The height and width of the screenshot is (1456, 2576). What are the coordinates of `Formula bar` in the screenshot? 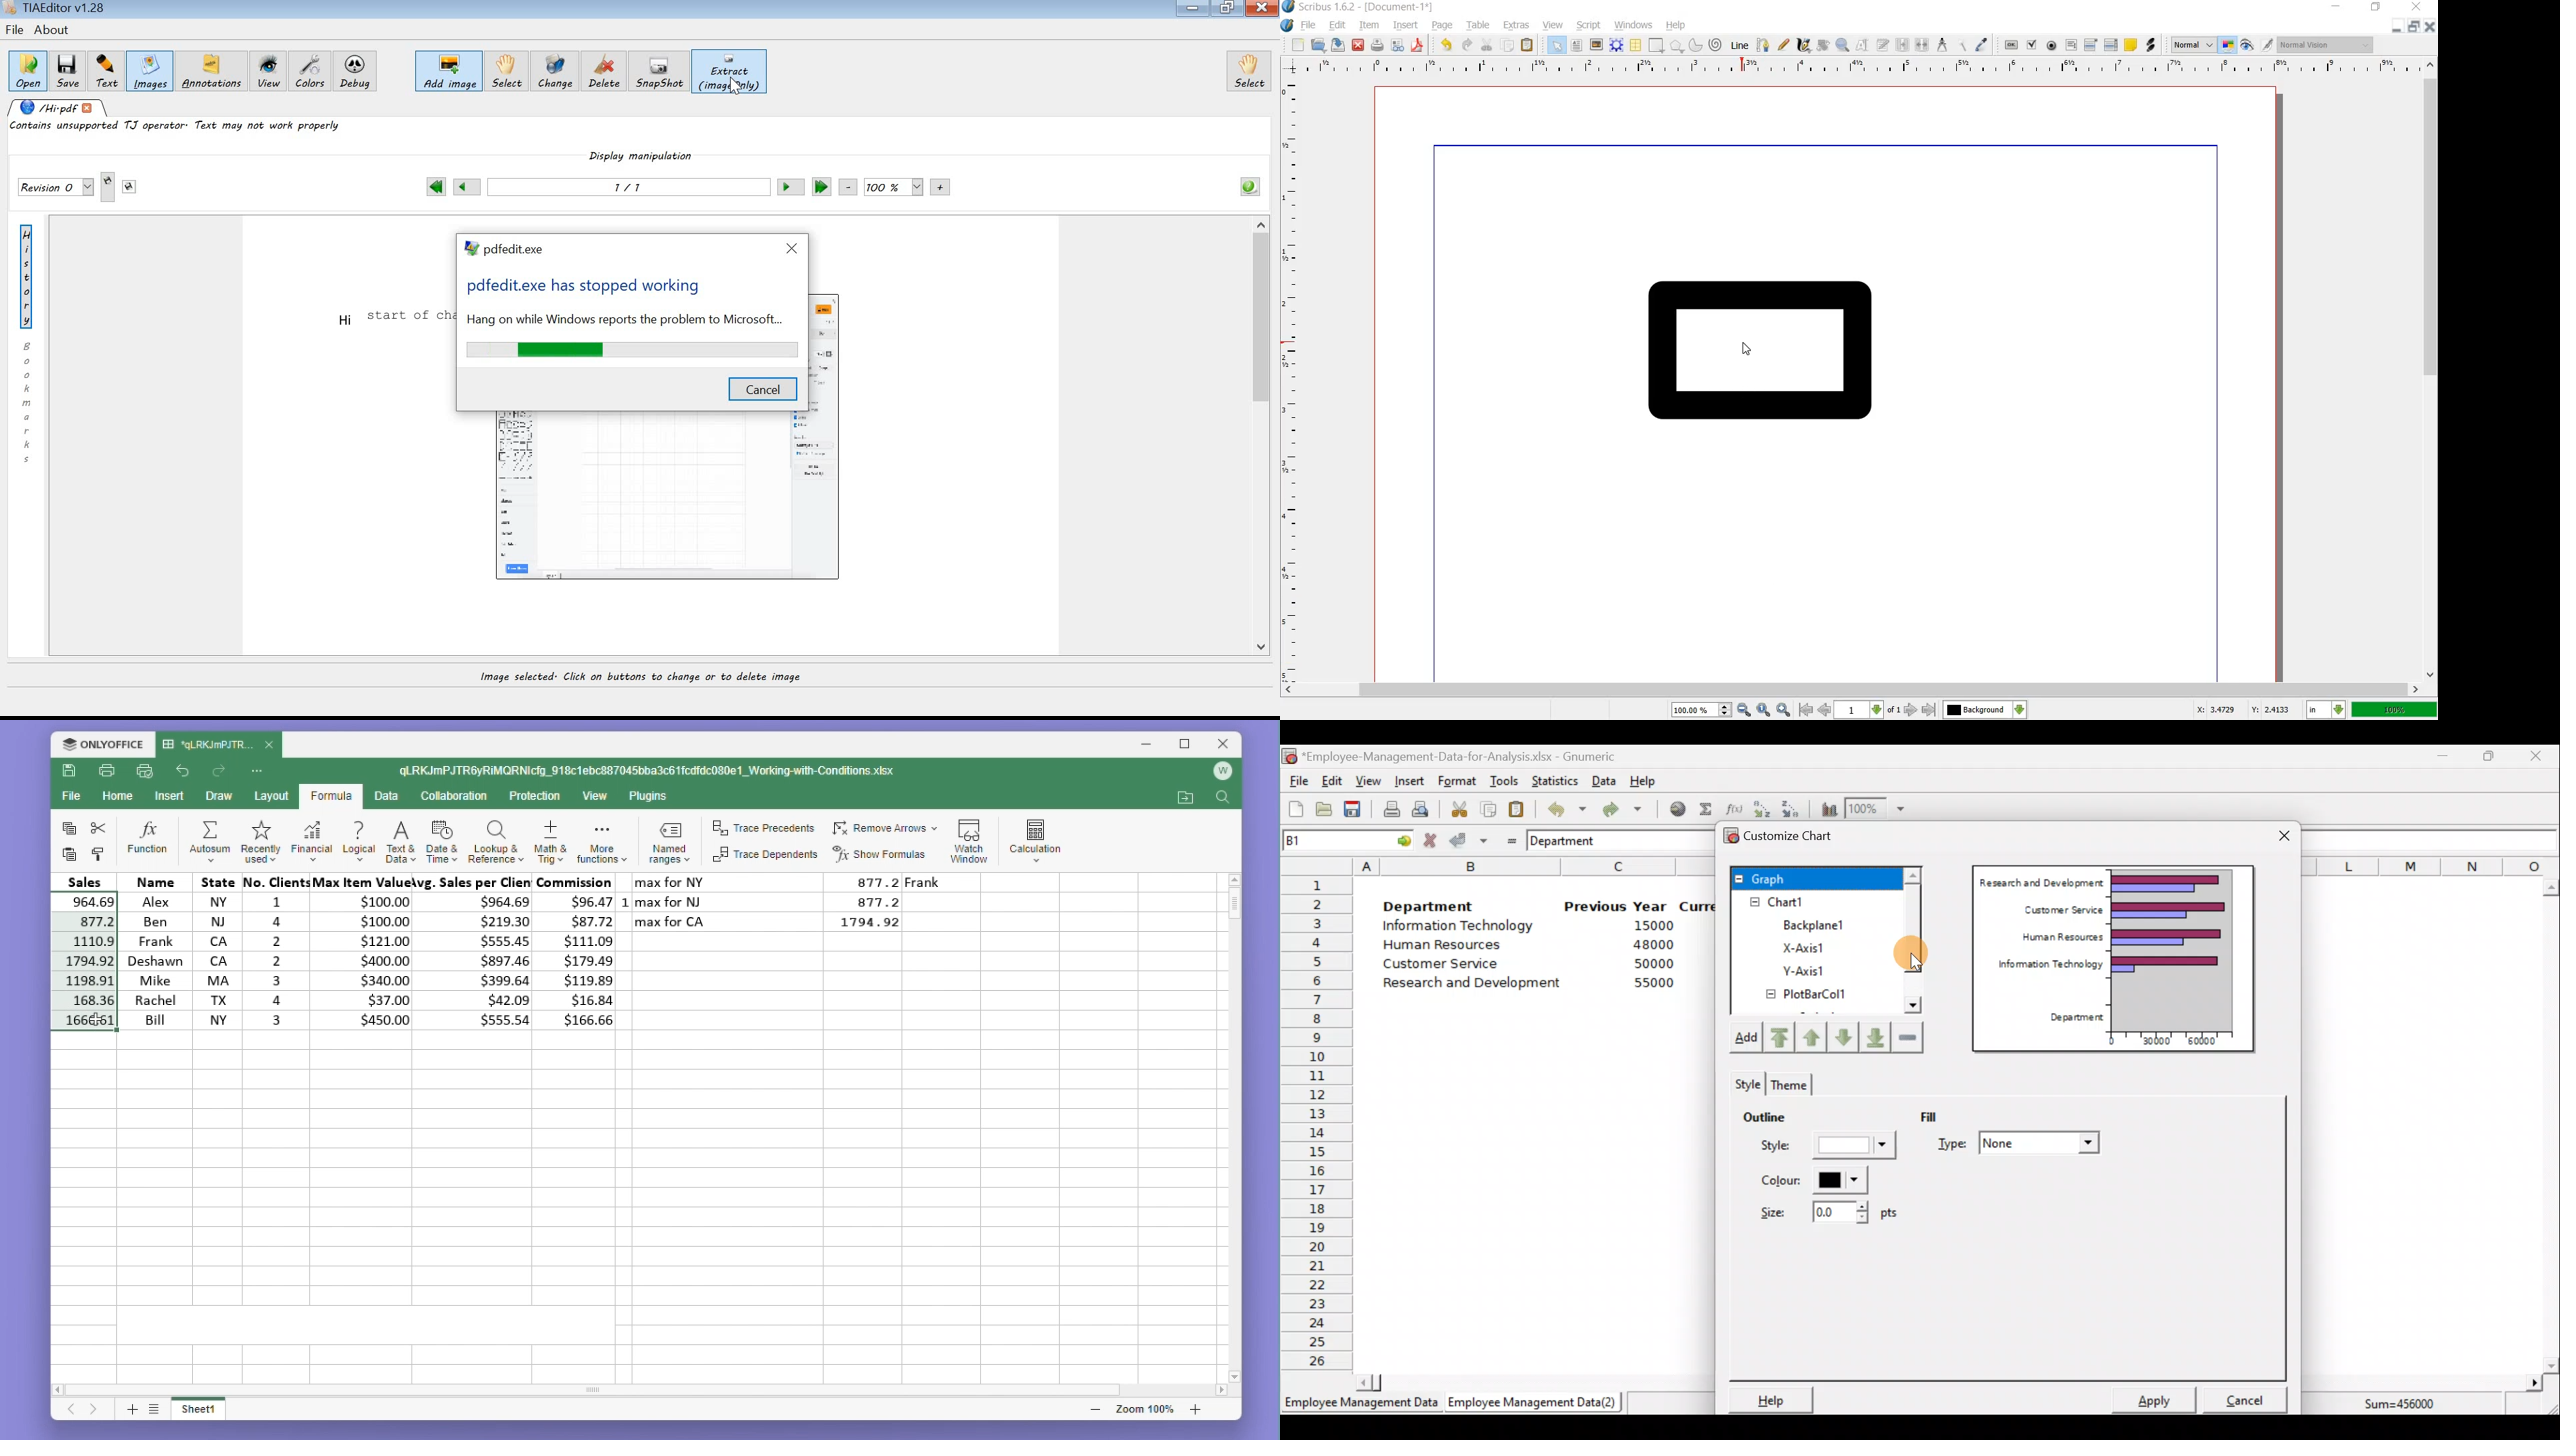 It's located at (2433, 840).